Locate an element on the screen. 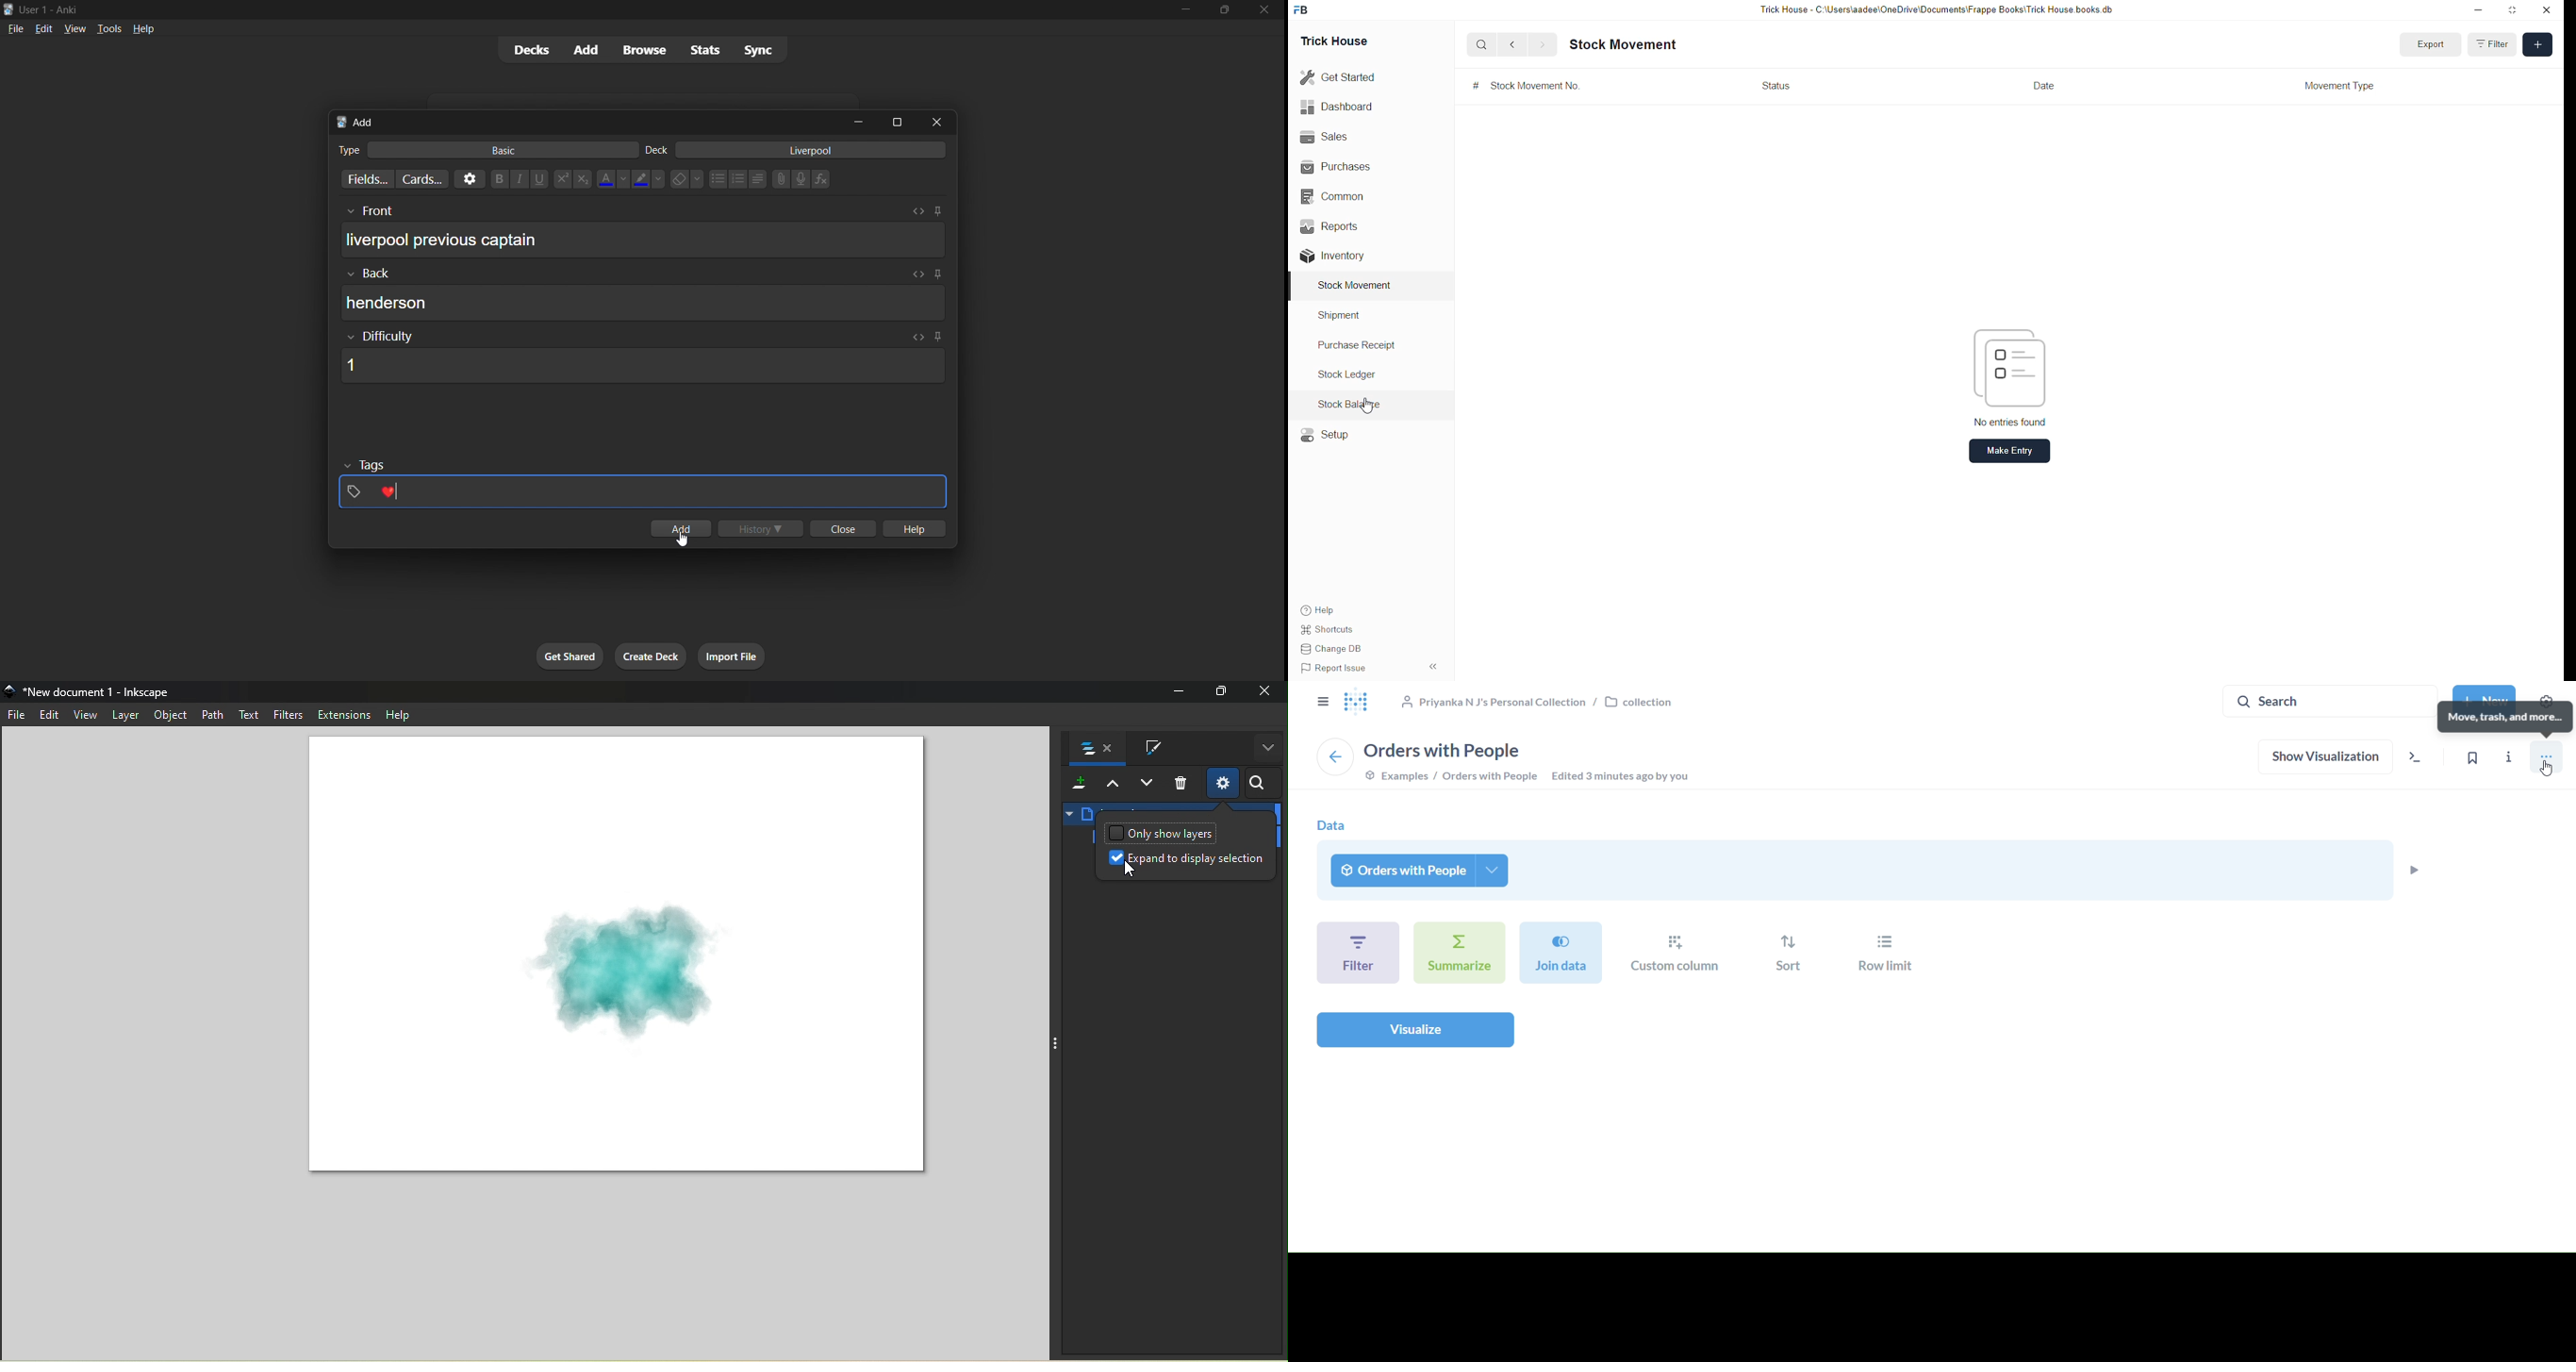  italic is located at coordinates (521, 180).